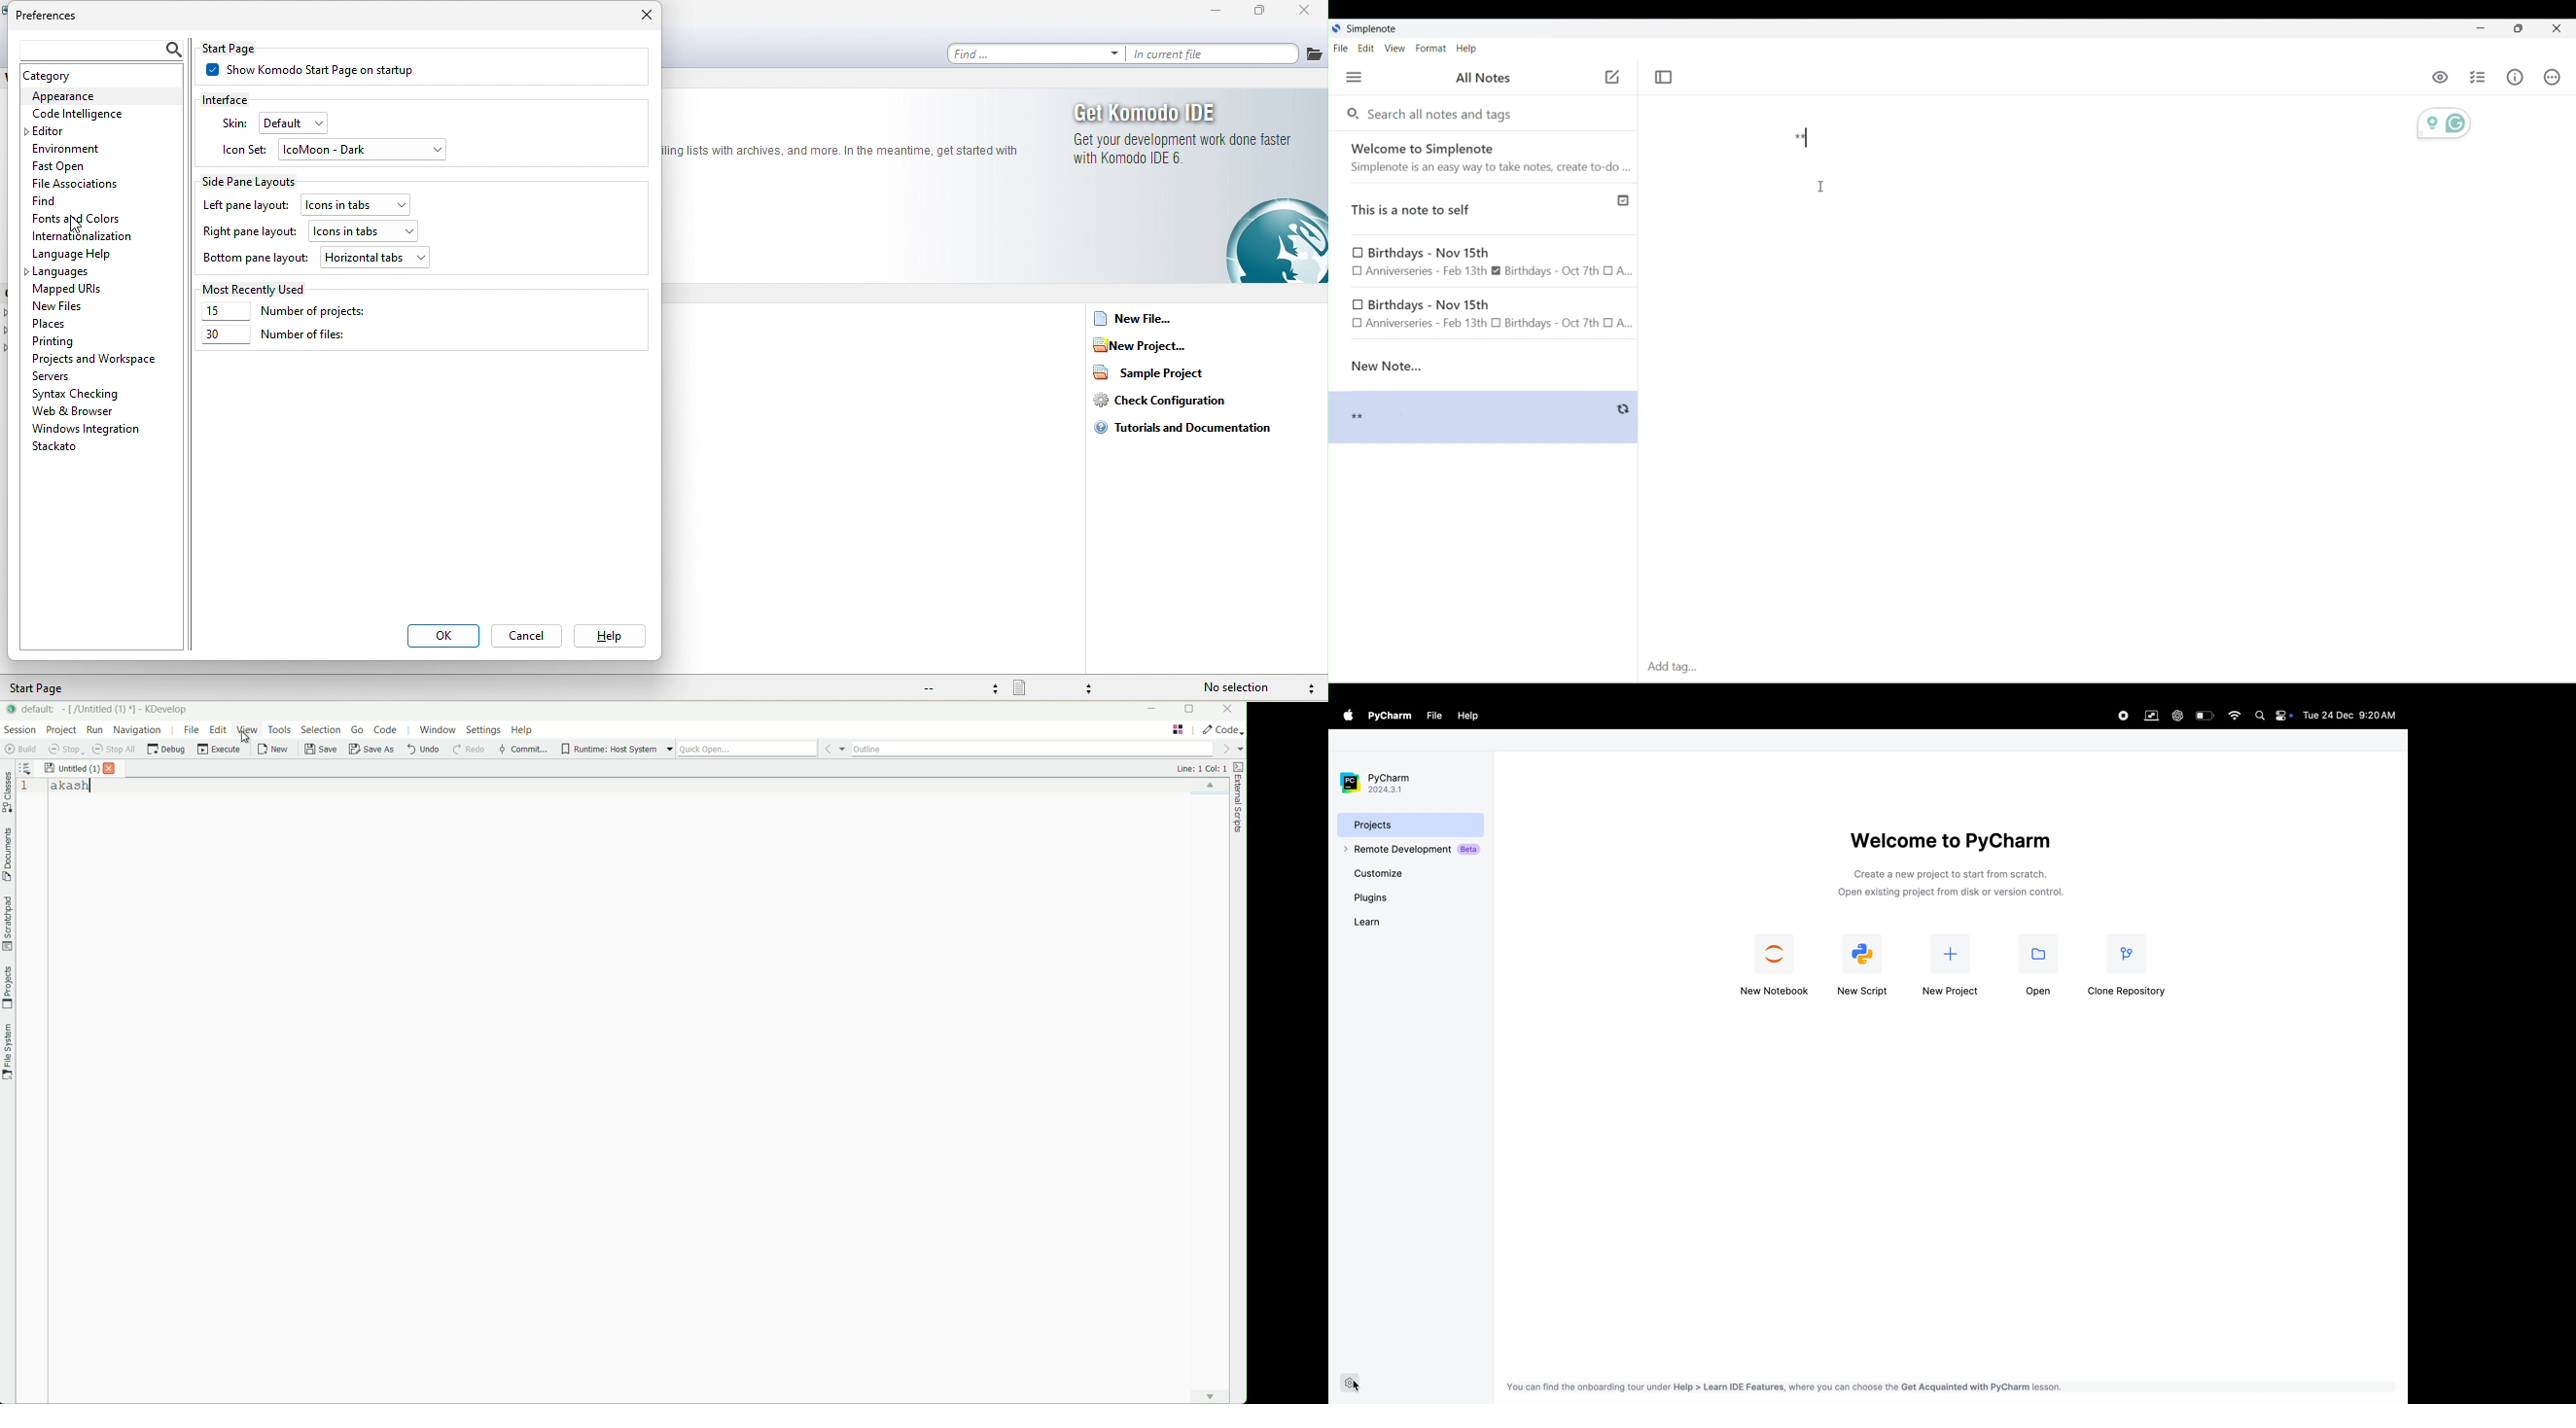 This screenshot has width=2576, height=1428. Describe the element at coordinates (73, 786) in the screenshot. I see `akash` at that location.